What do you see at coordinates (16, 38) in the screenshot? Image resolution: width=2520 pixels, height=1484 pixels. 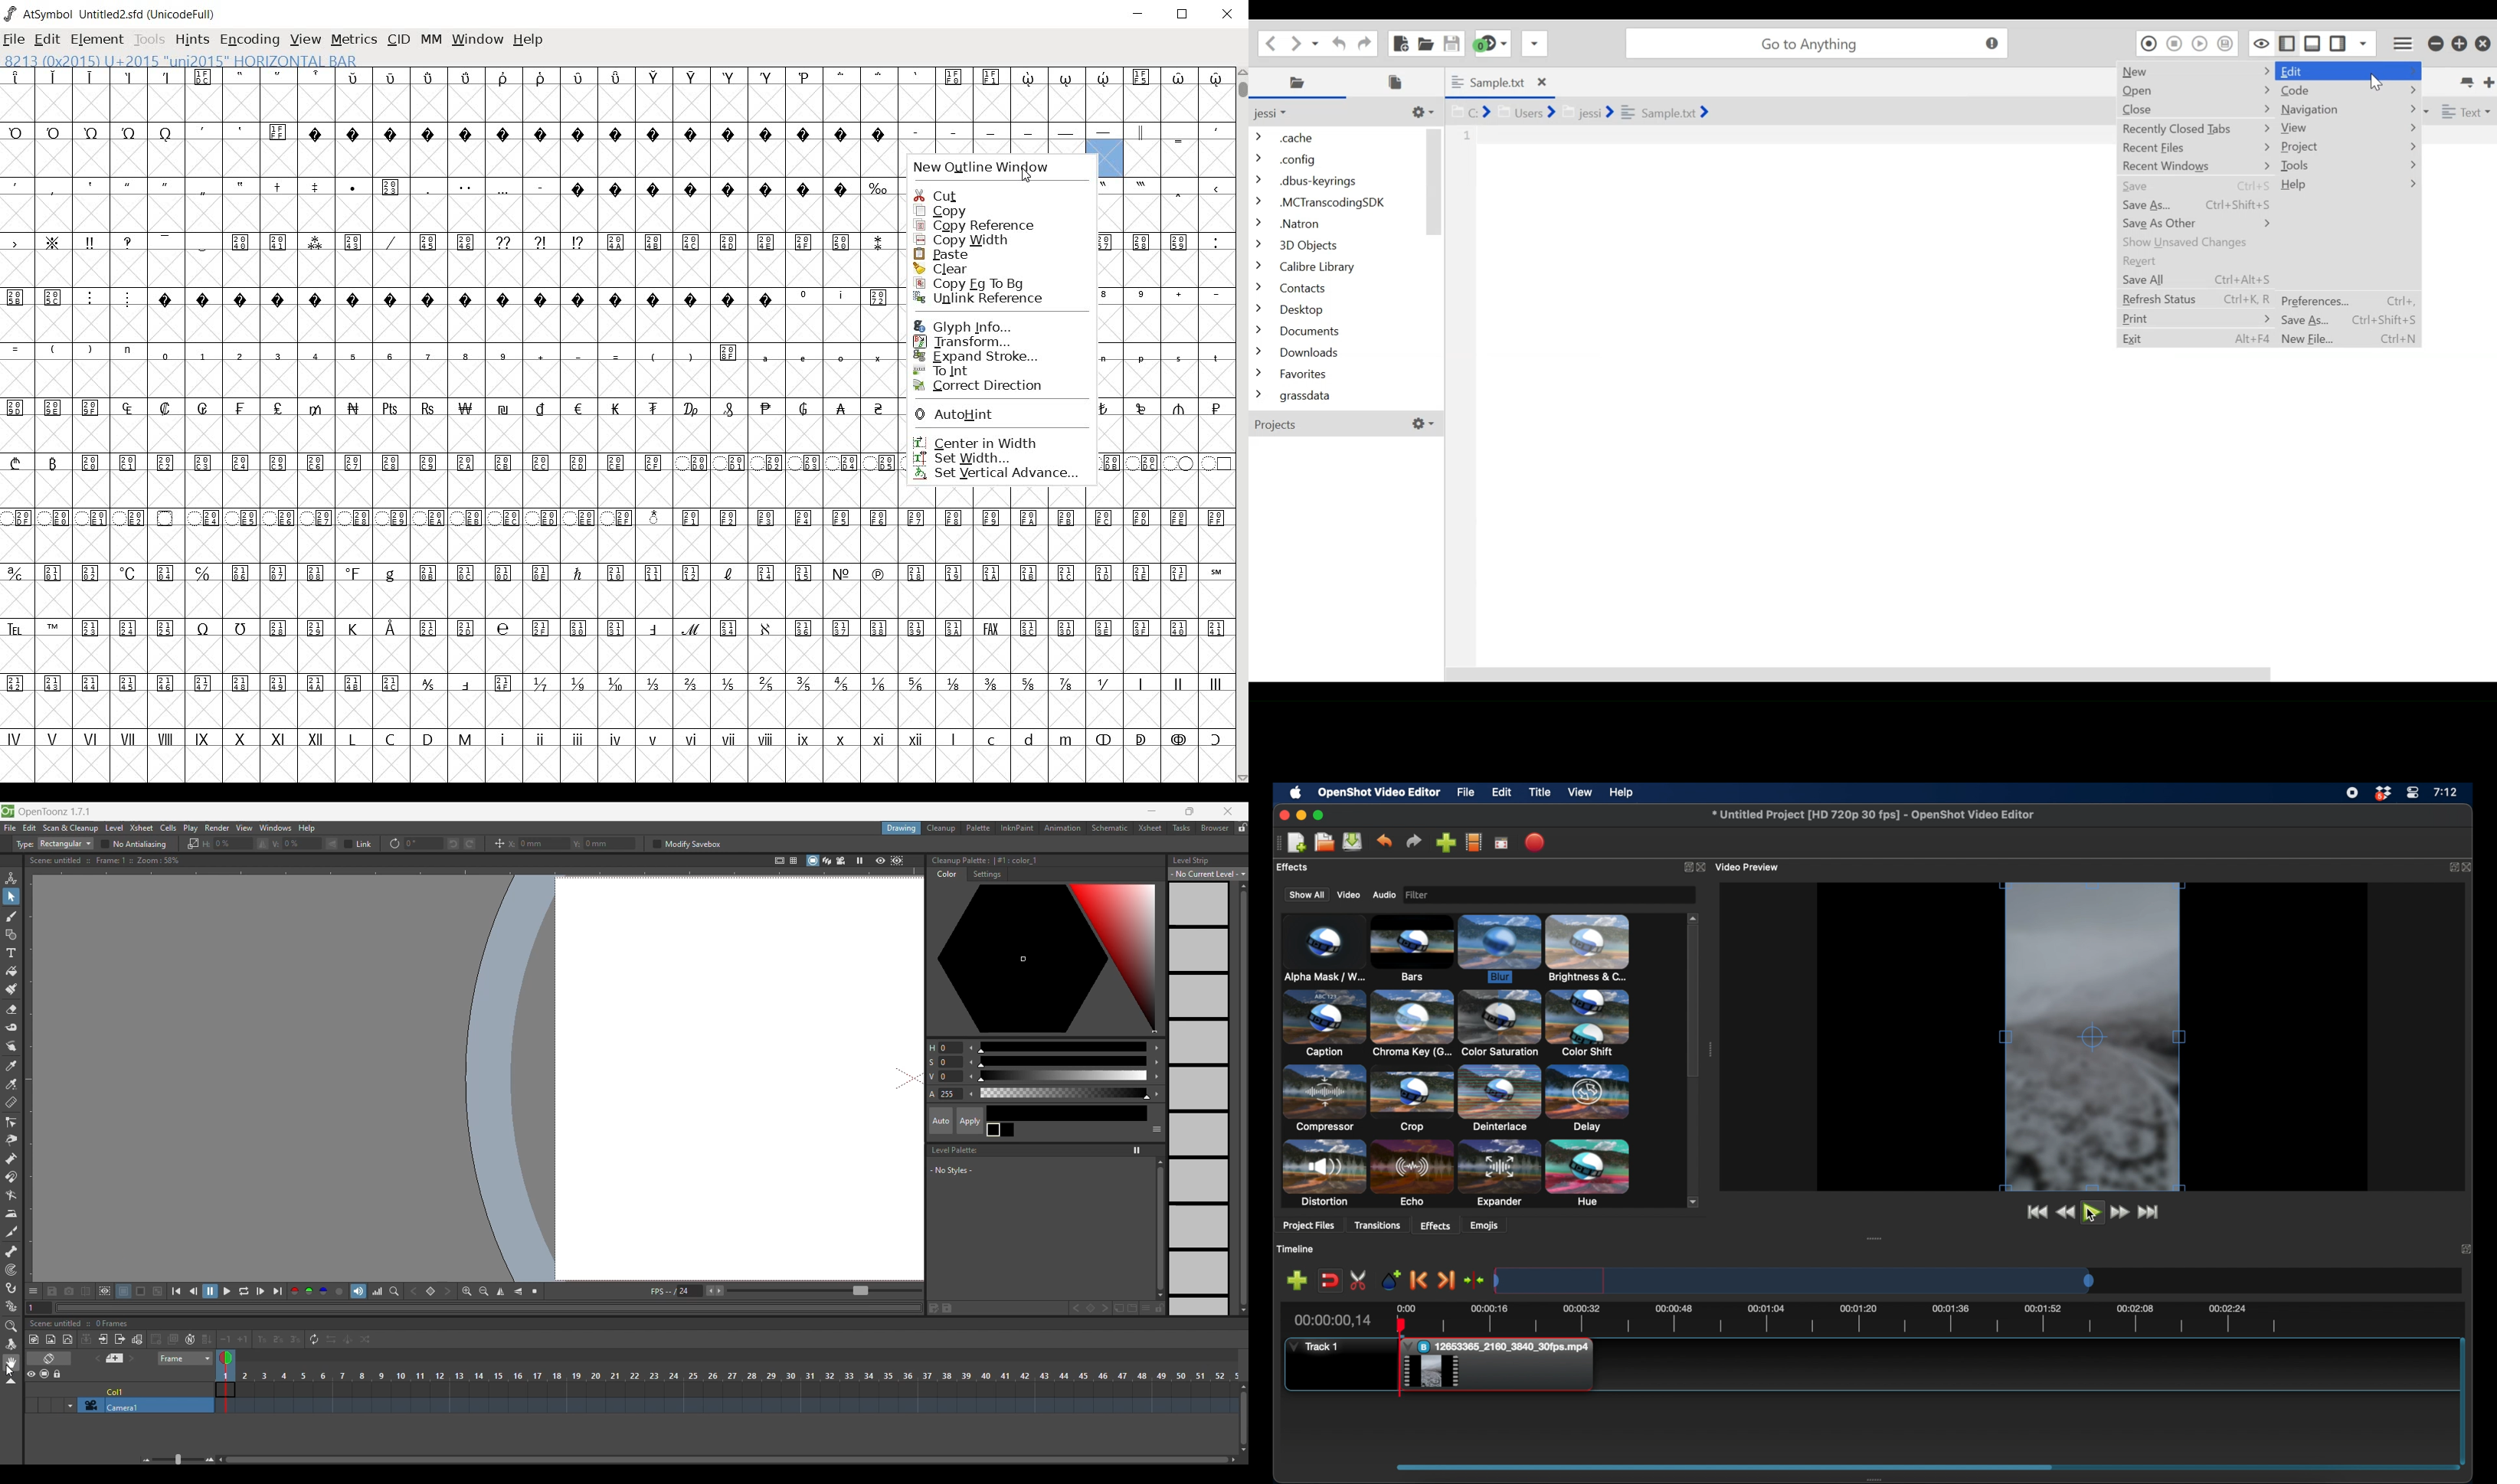 I see `FILE` at bounding box center [16, 38].